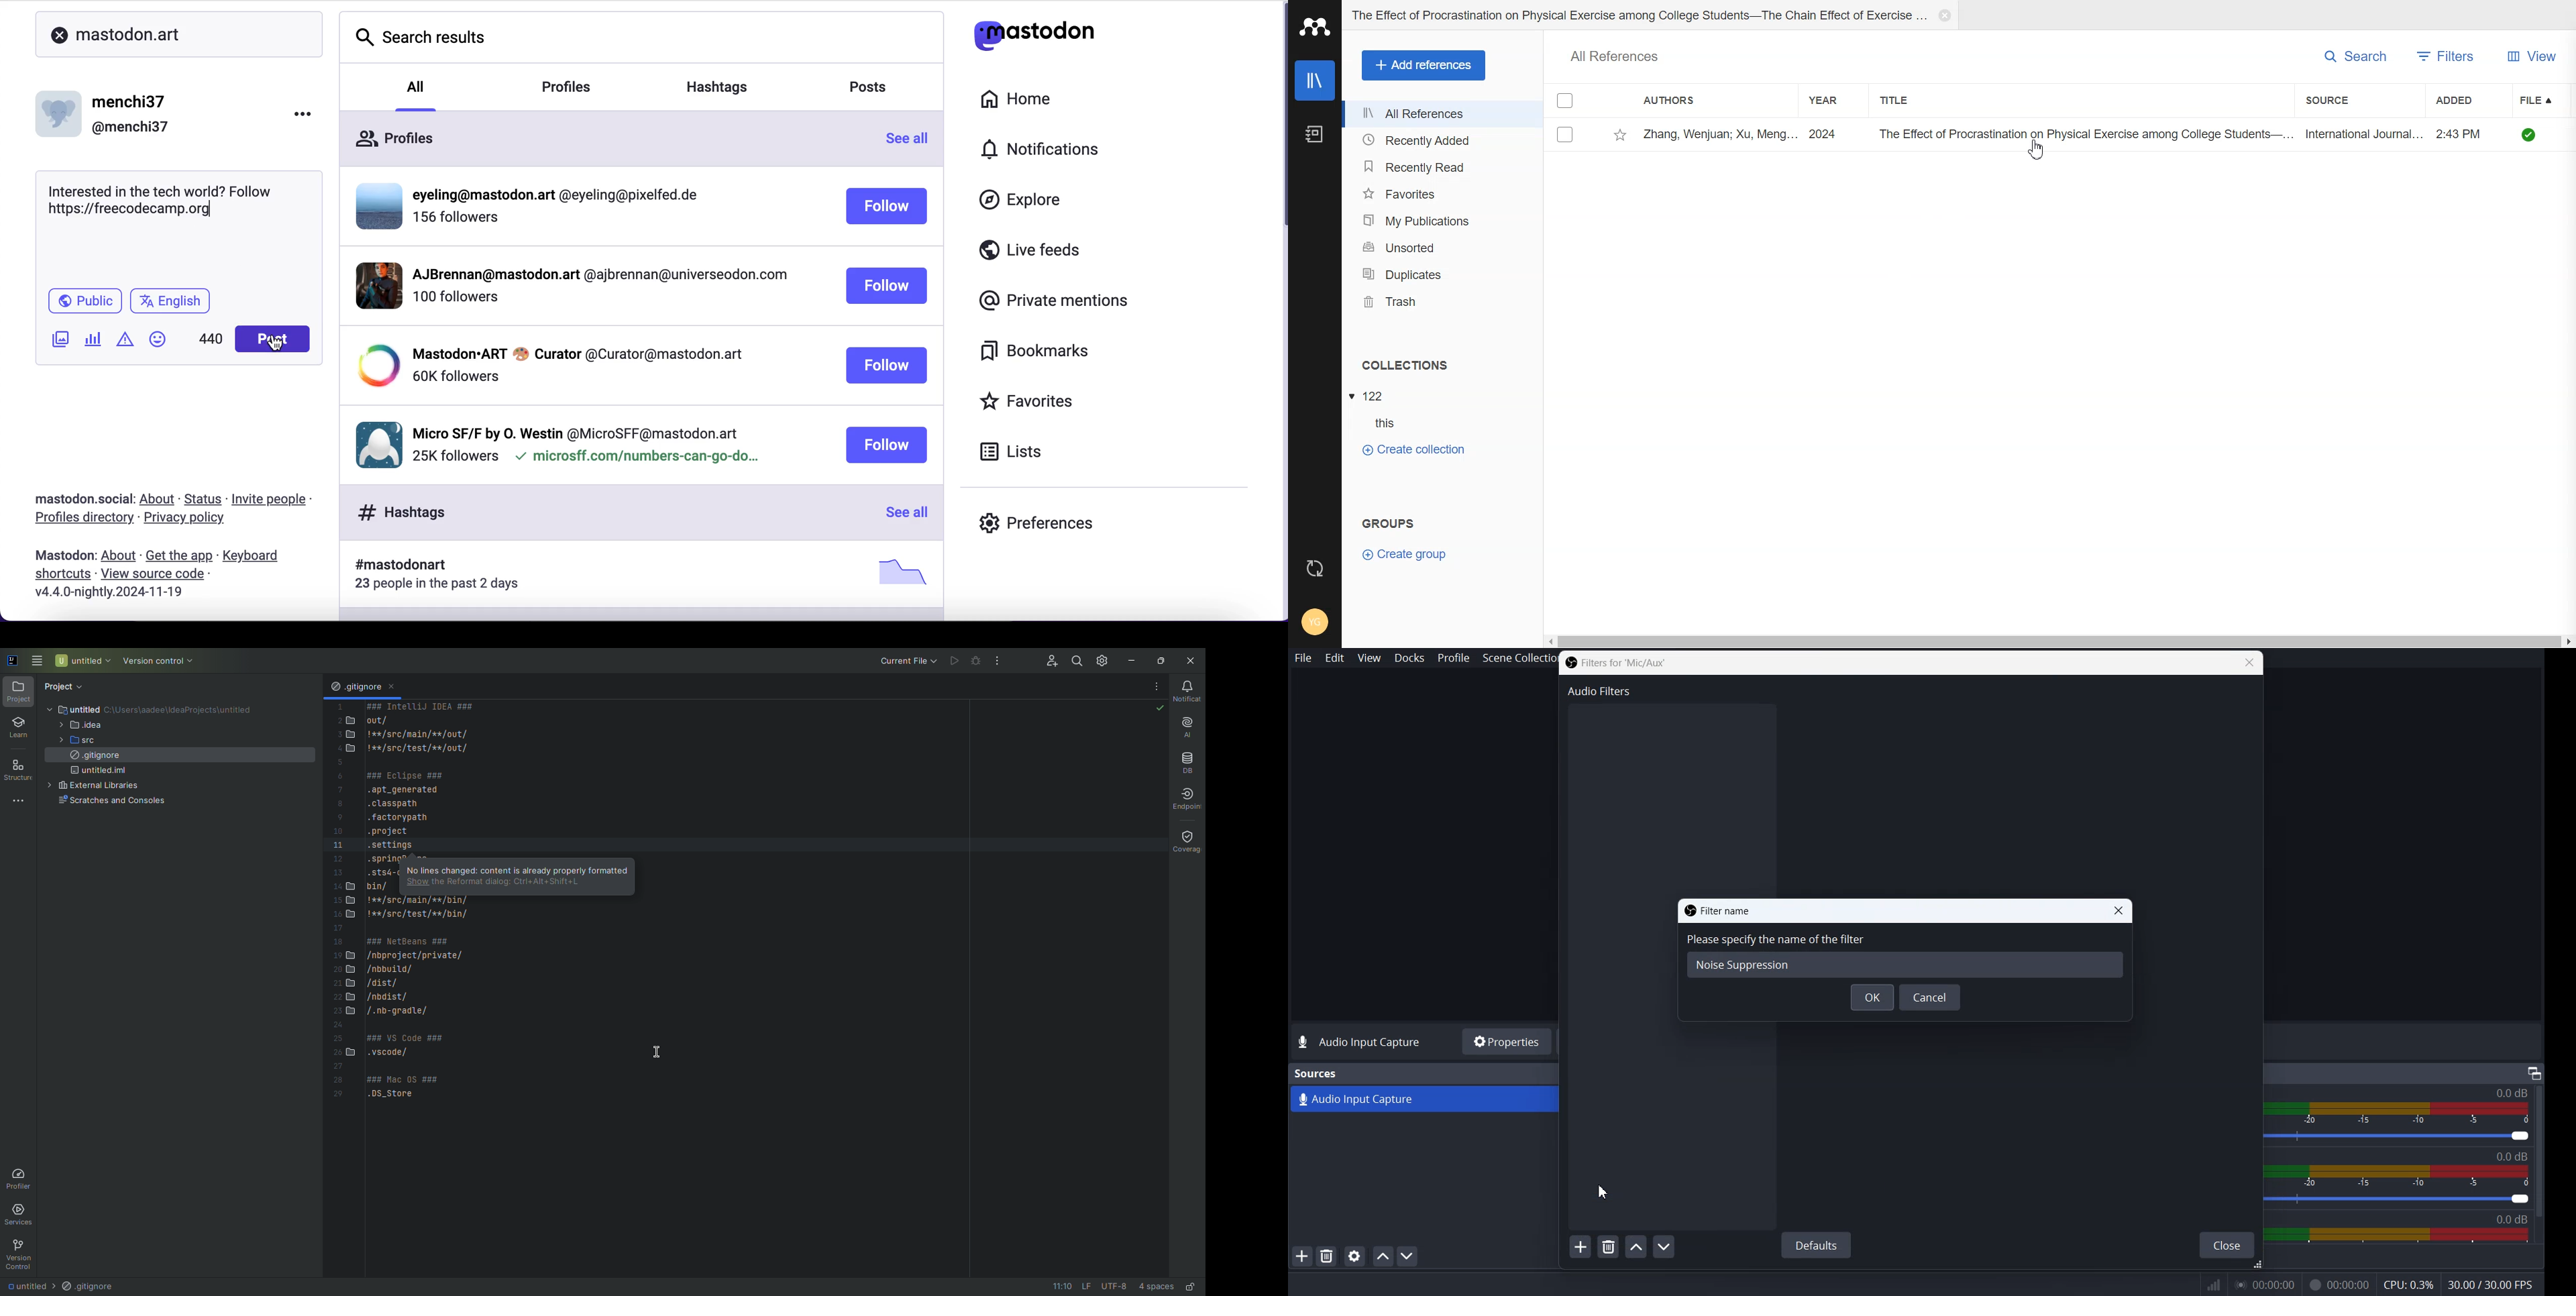 This screenshot has height=1316, width=2576. What do you see at coordinates (192, 521) in the screenshot?
I see `privacy policy` at bounding box center [192, 521].